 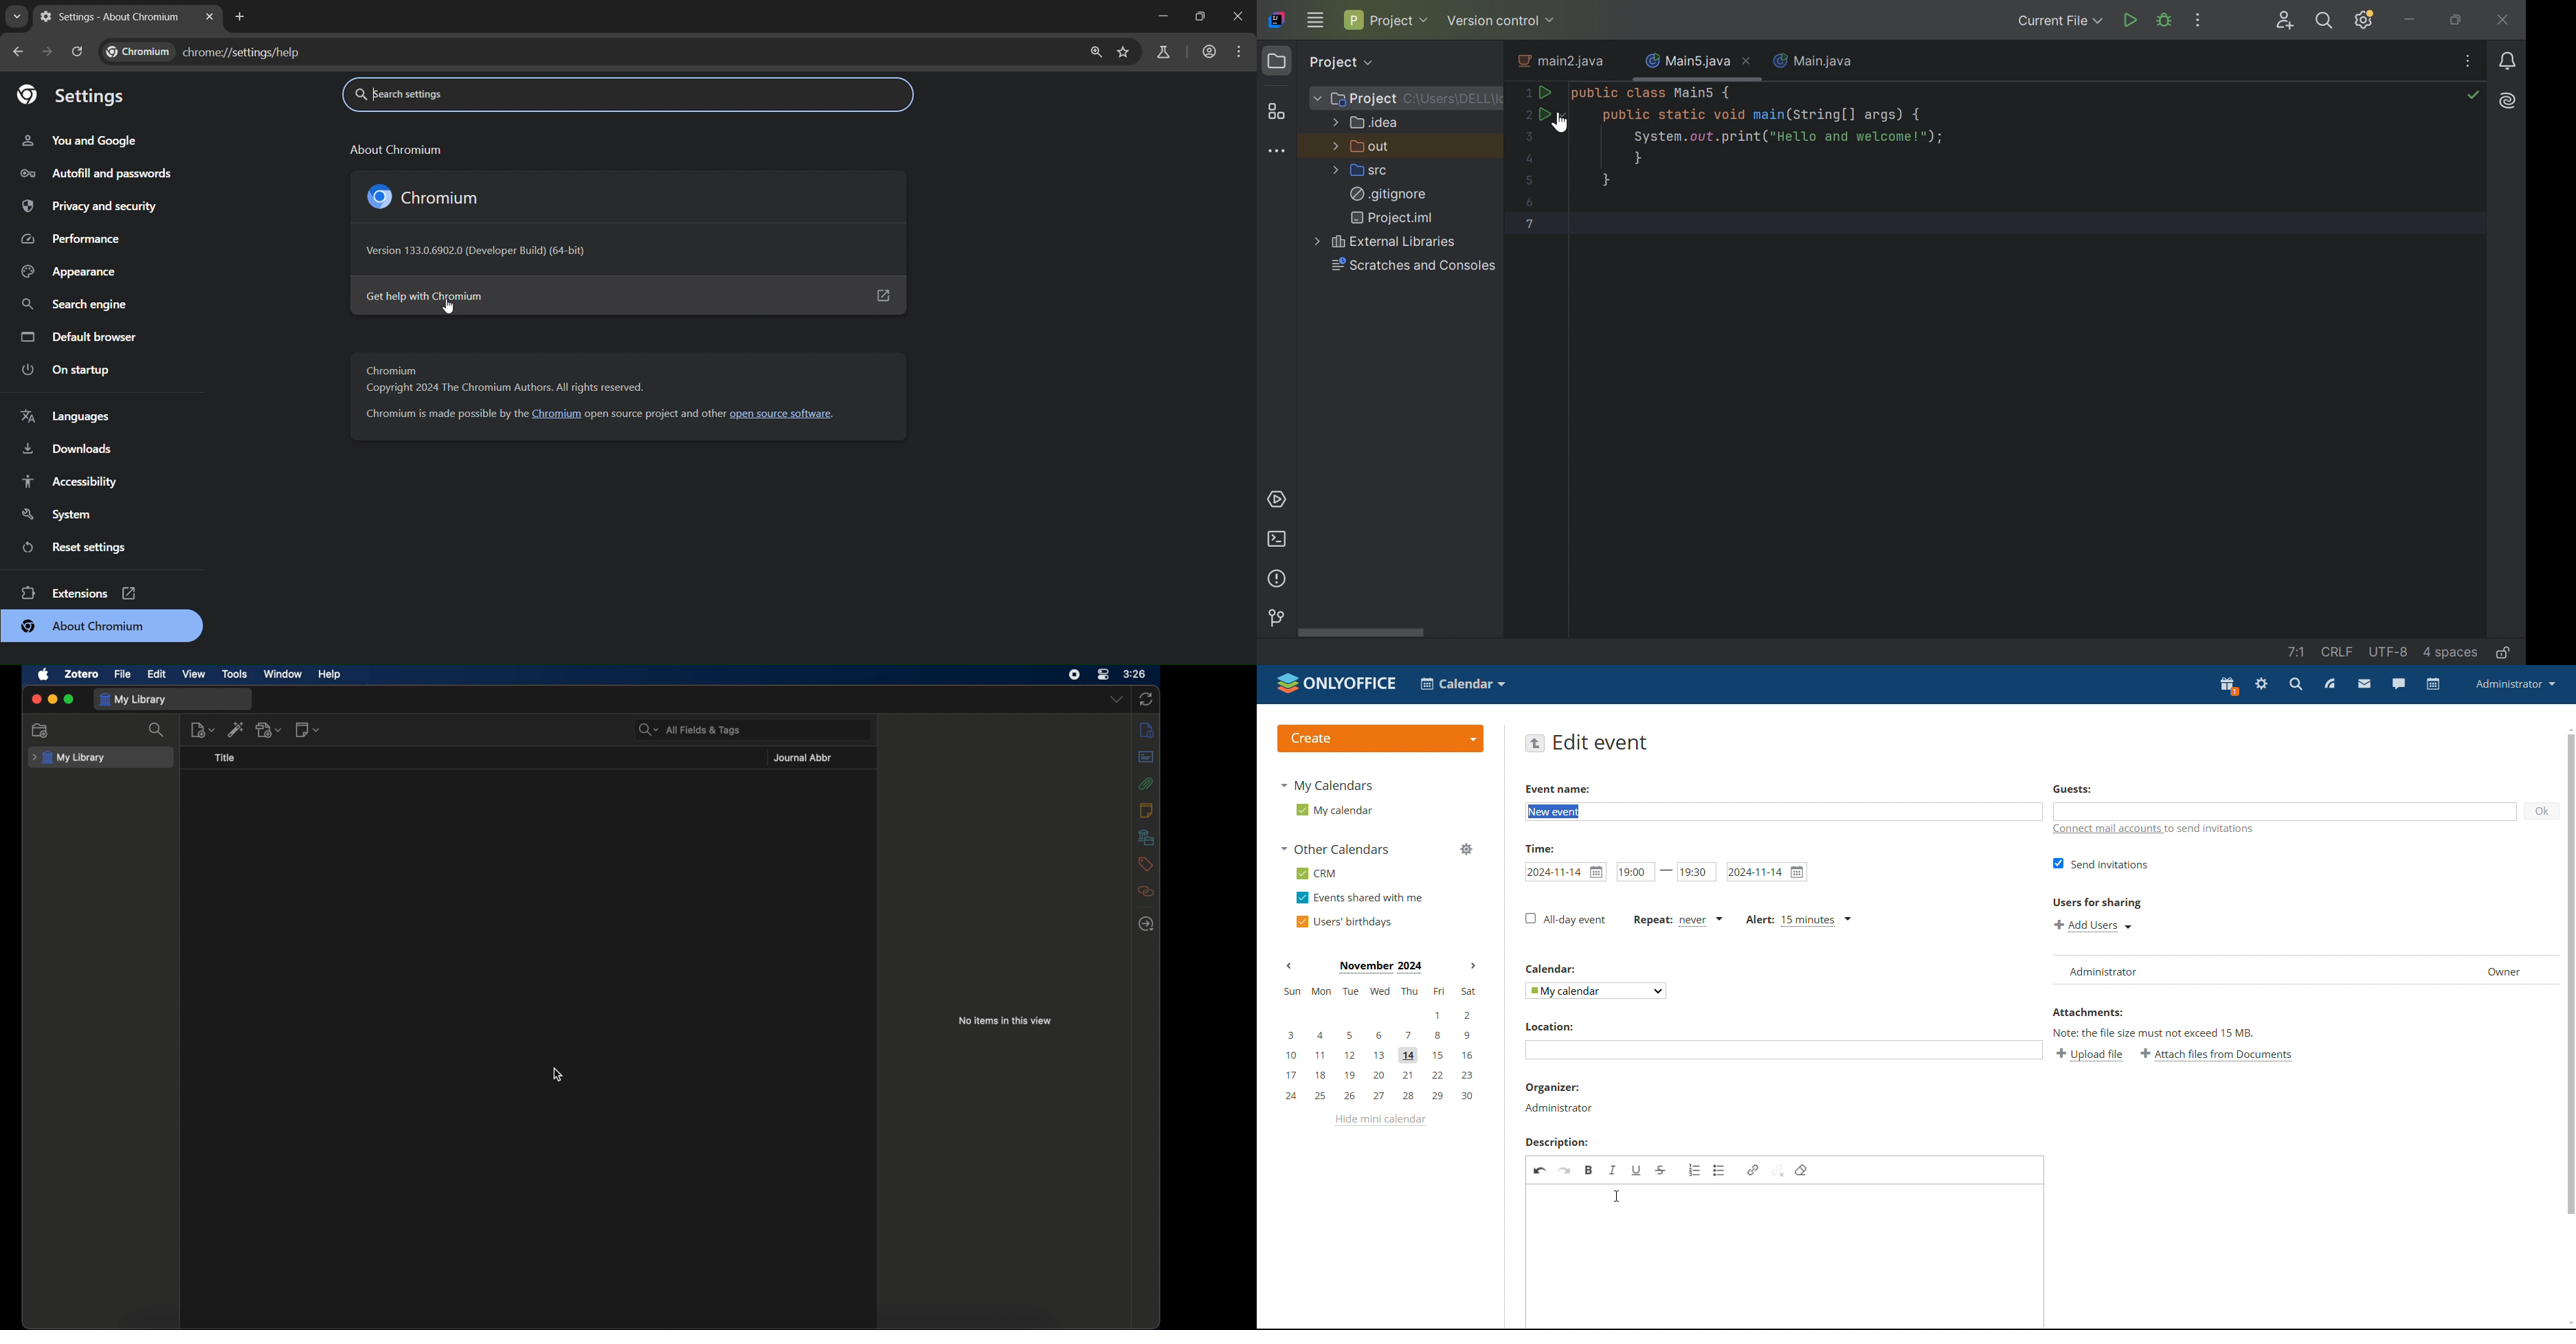 What do you see at coordinates (123, 674) in the screenshot?
I see `file` at bounding box center [123, 674].